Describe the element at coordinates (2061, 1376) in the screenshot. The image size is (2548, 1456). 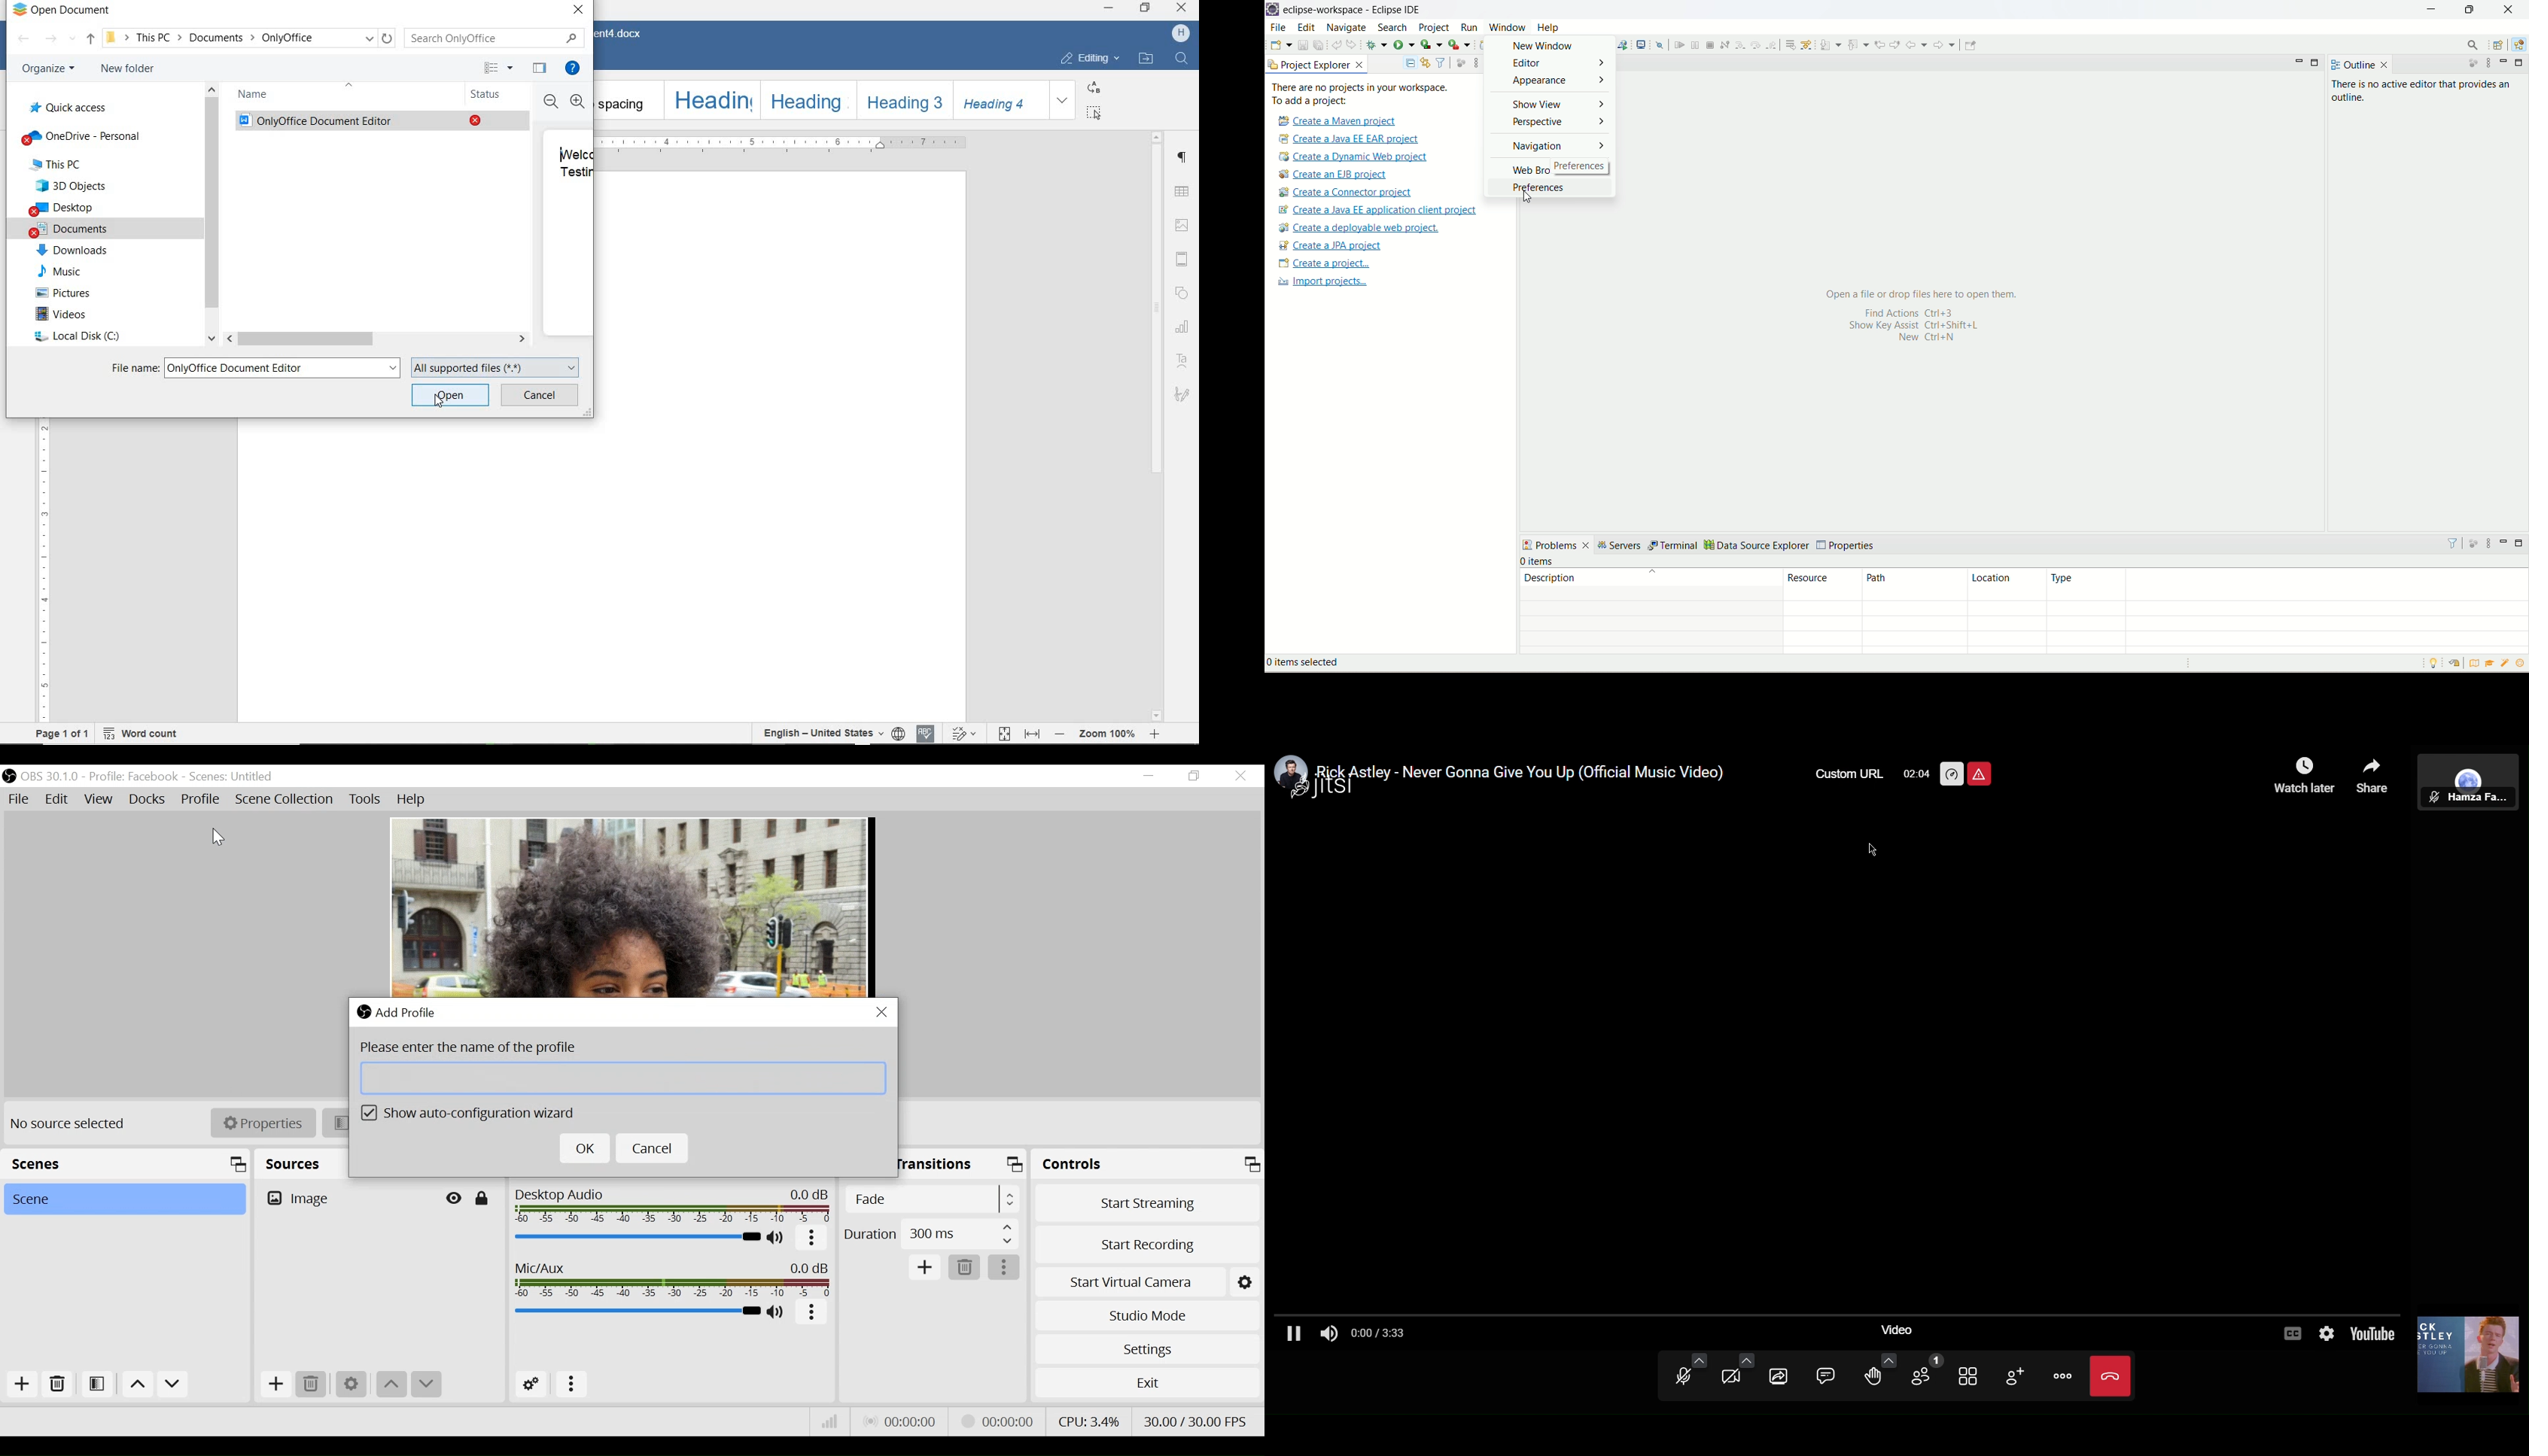
I see `More` at that location.